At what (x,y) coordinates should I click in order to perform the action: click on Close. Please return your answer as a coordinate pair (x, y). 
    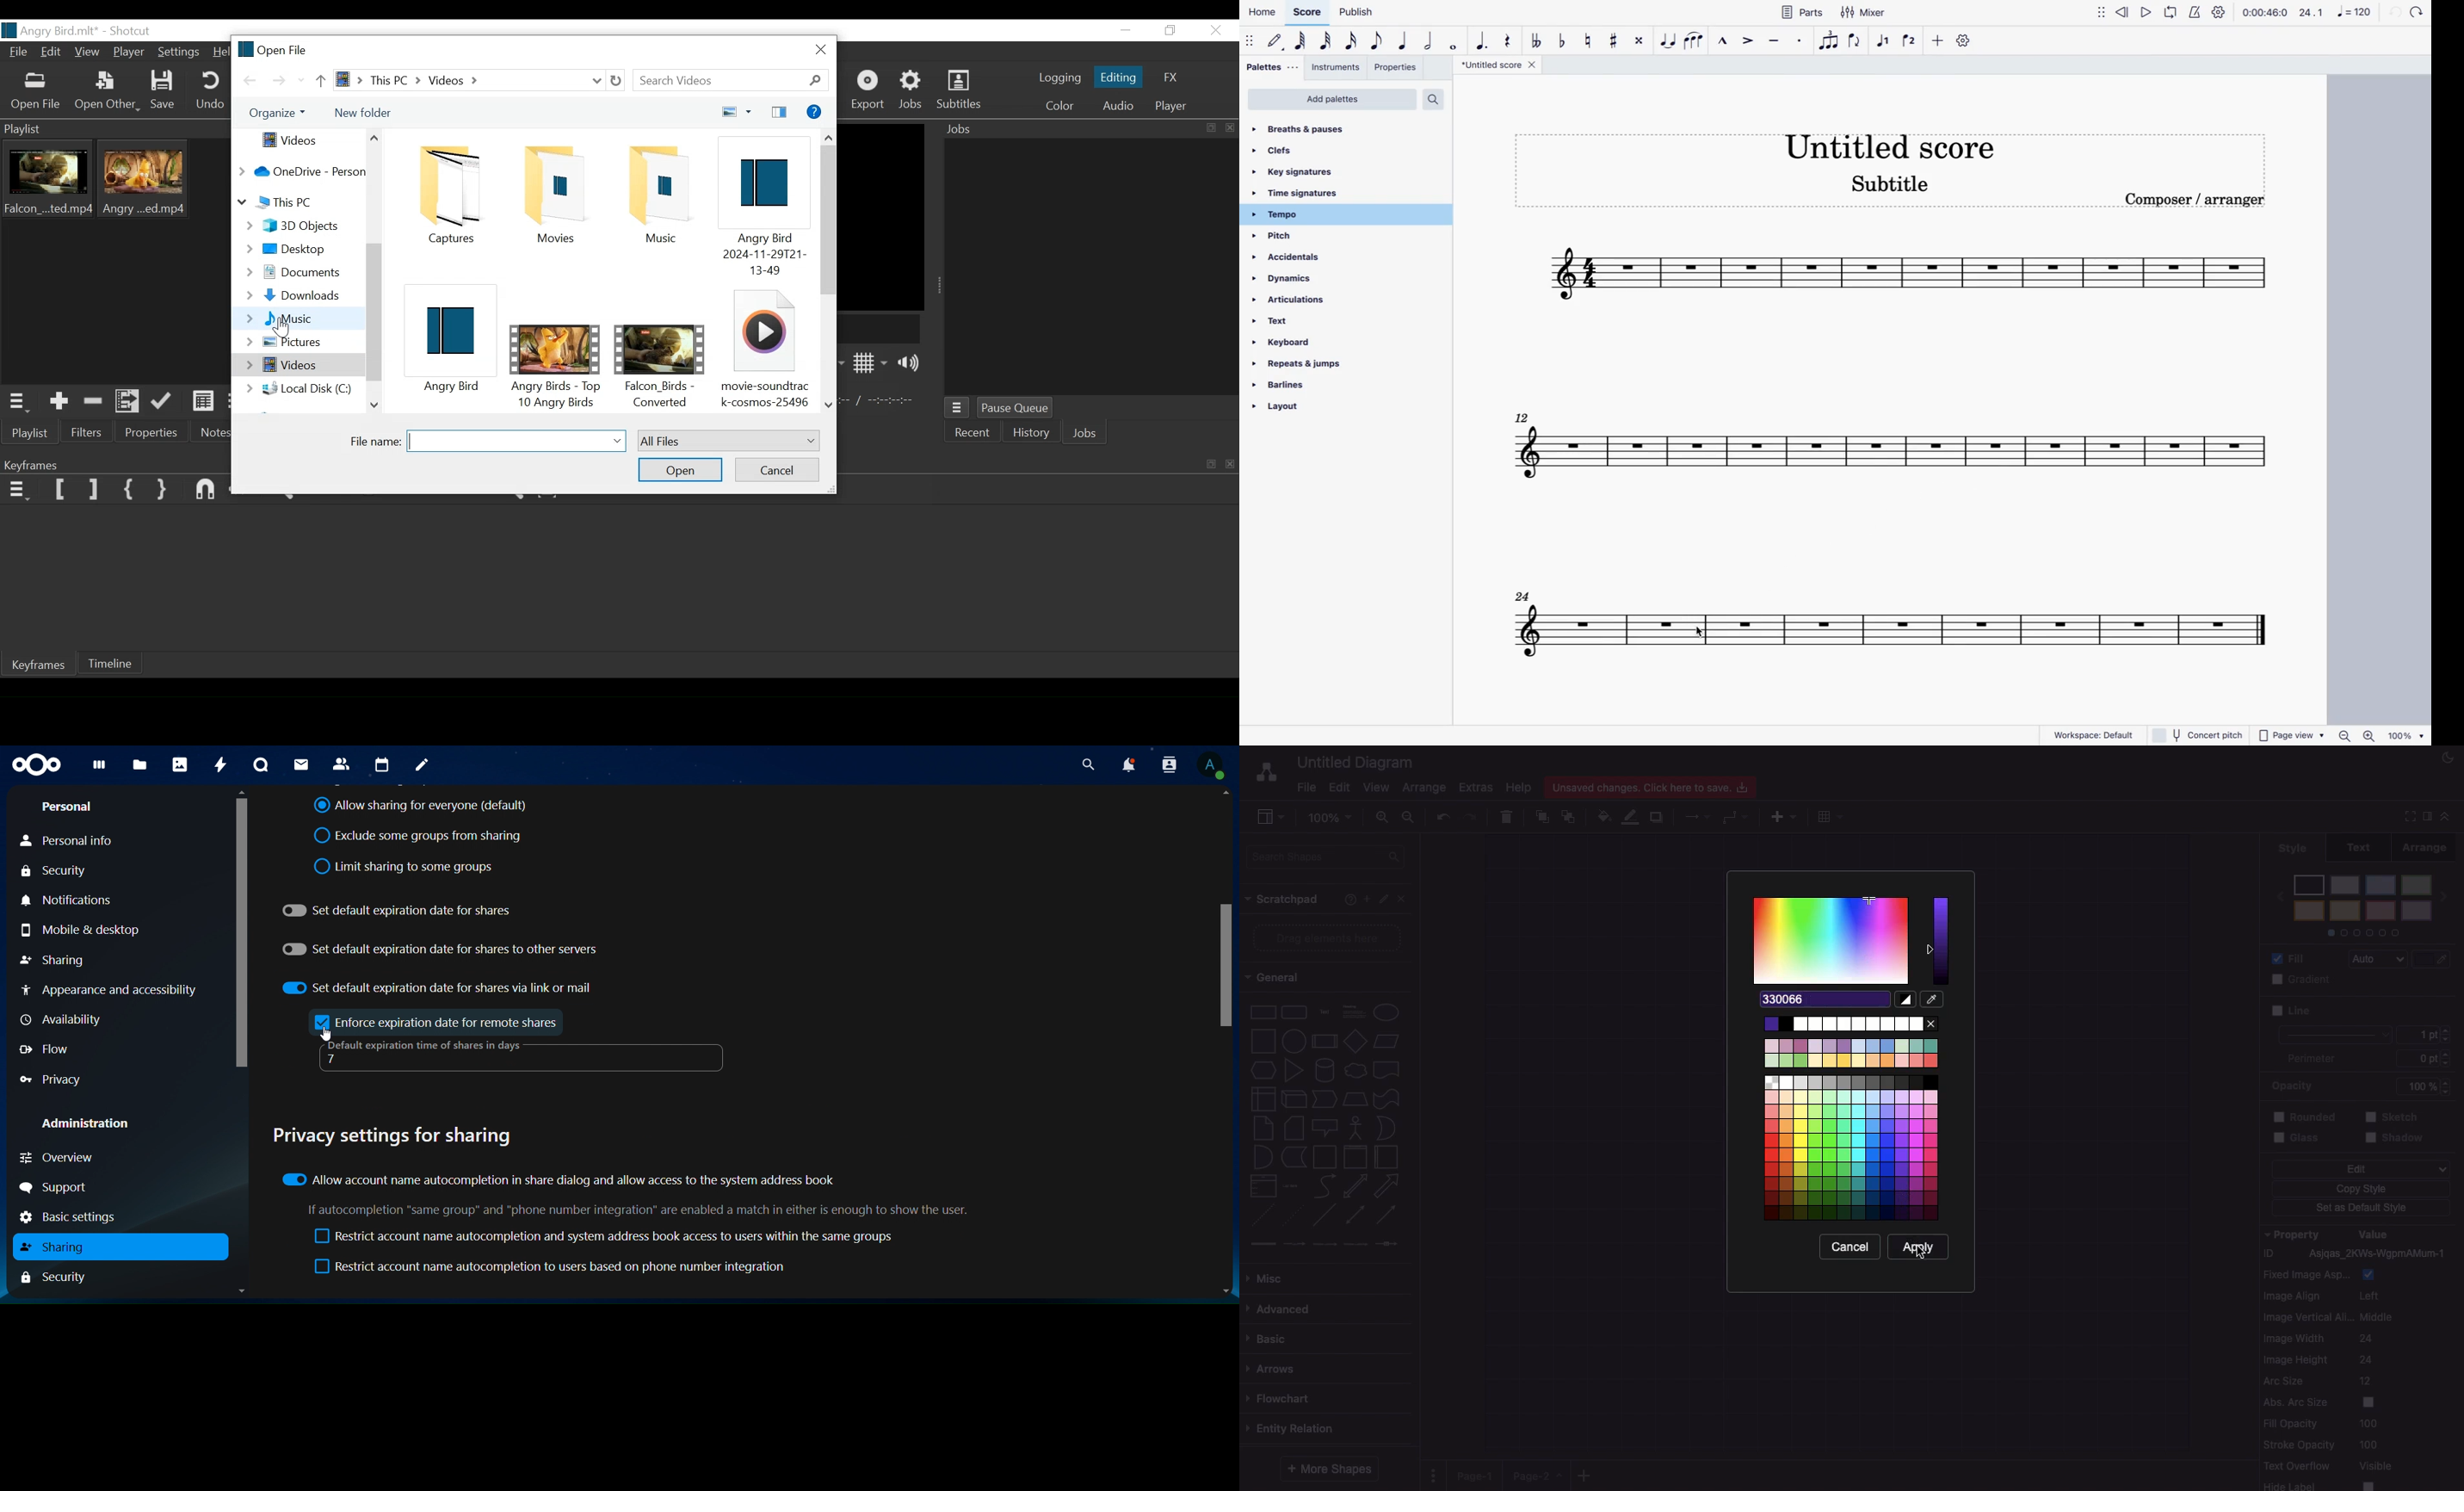
    Looking at the image, I should click on (1404, 900).